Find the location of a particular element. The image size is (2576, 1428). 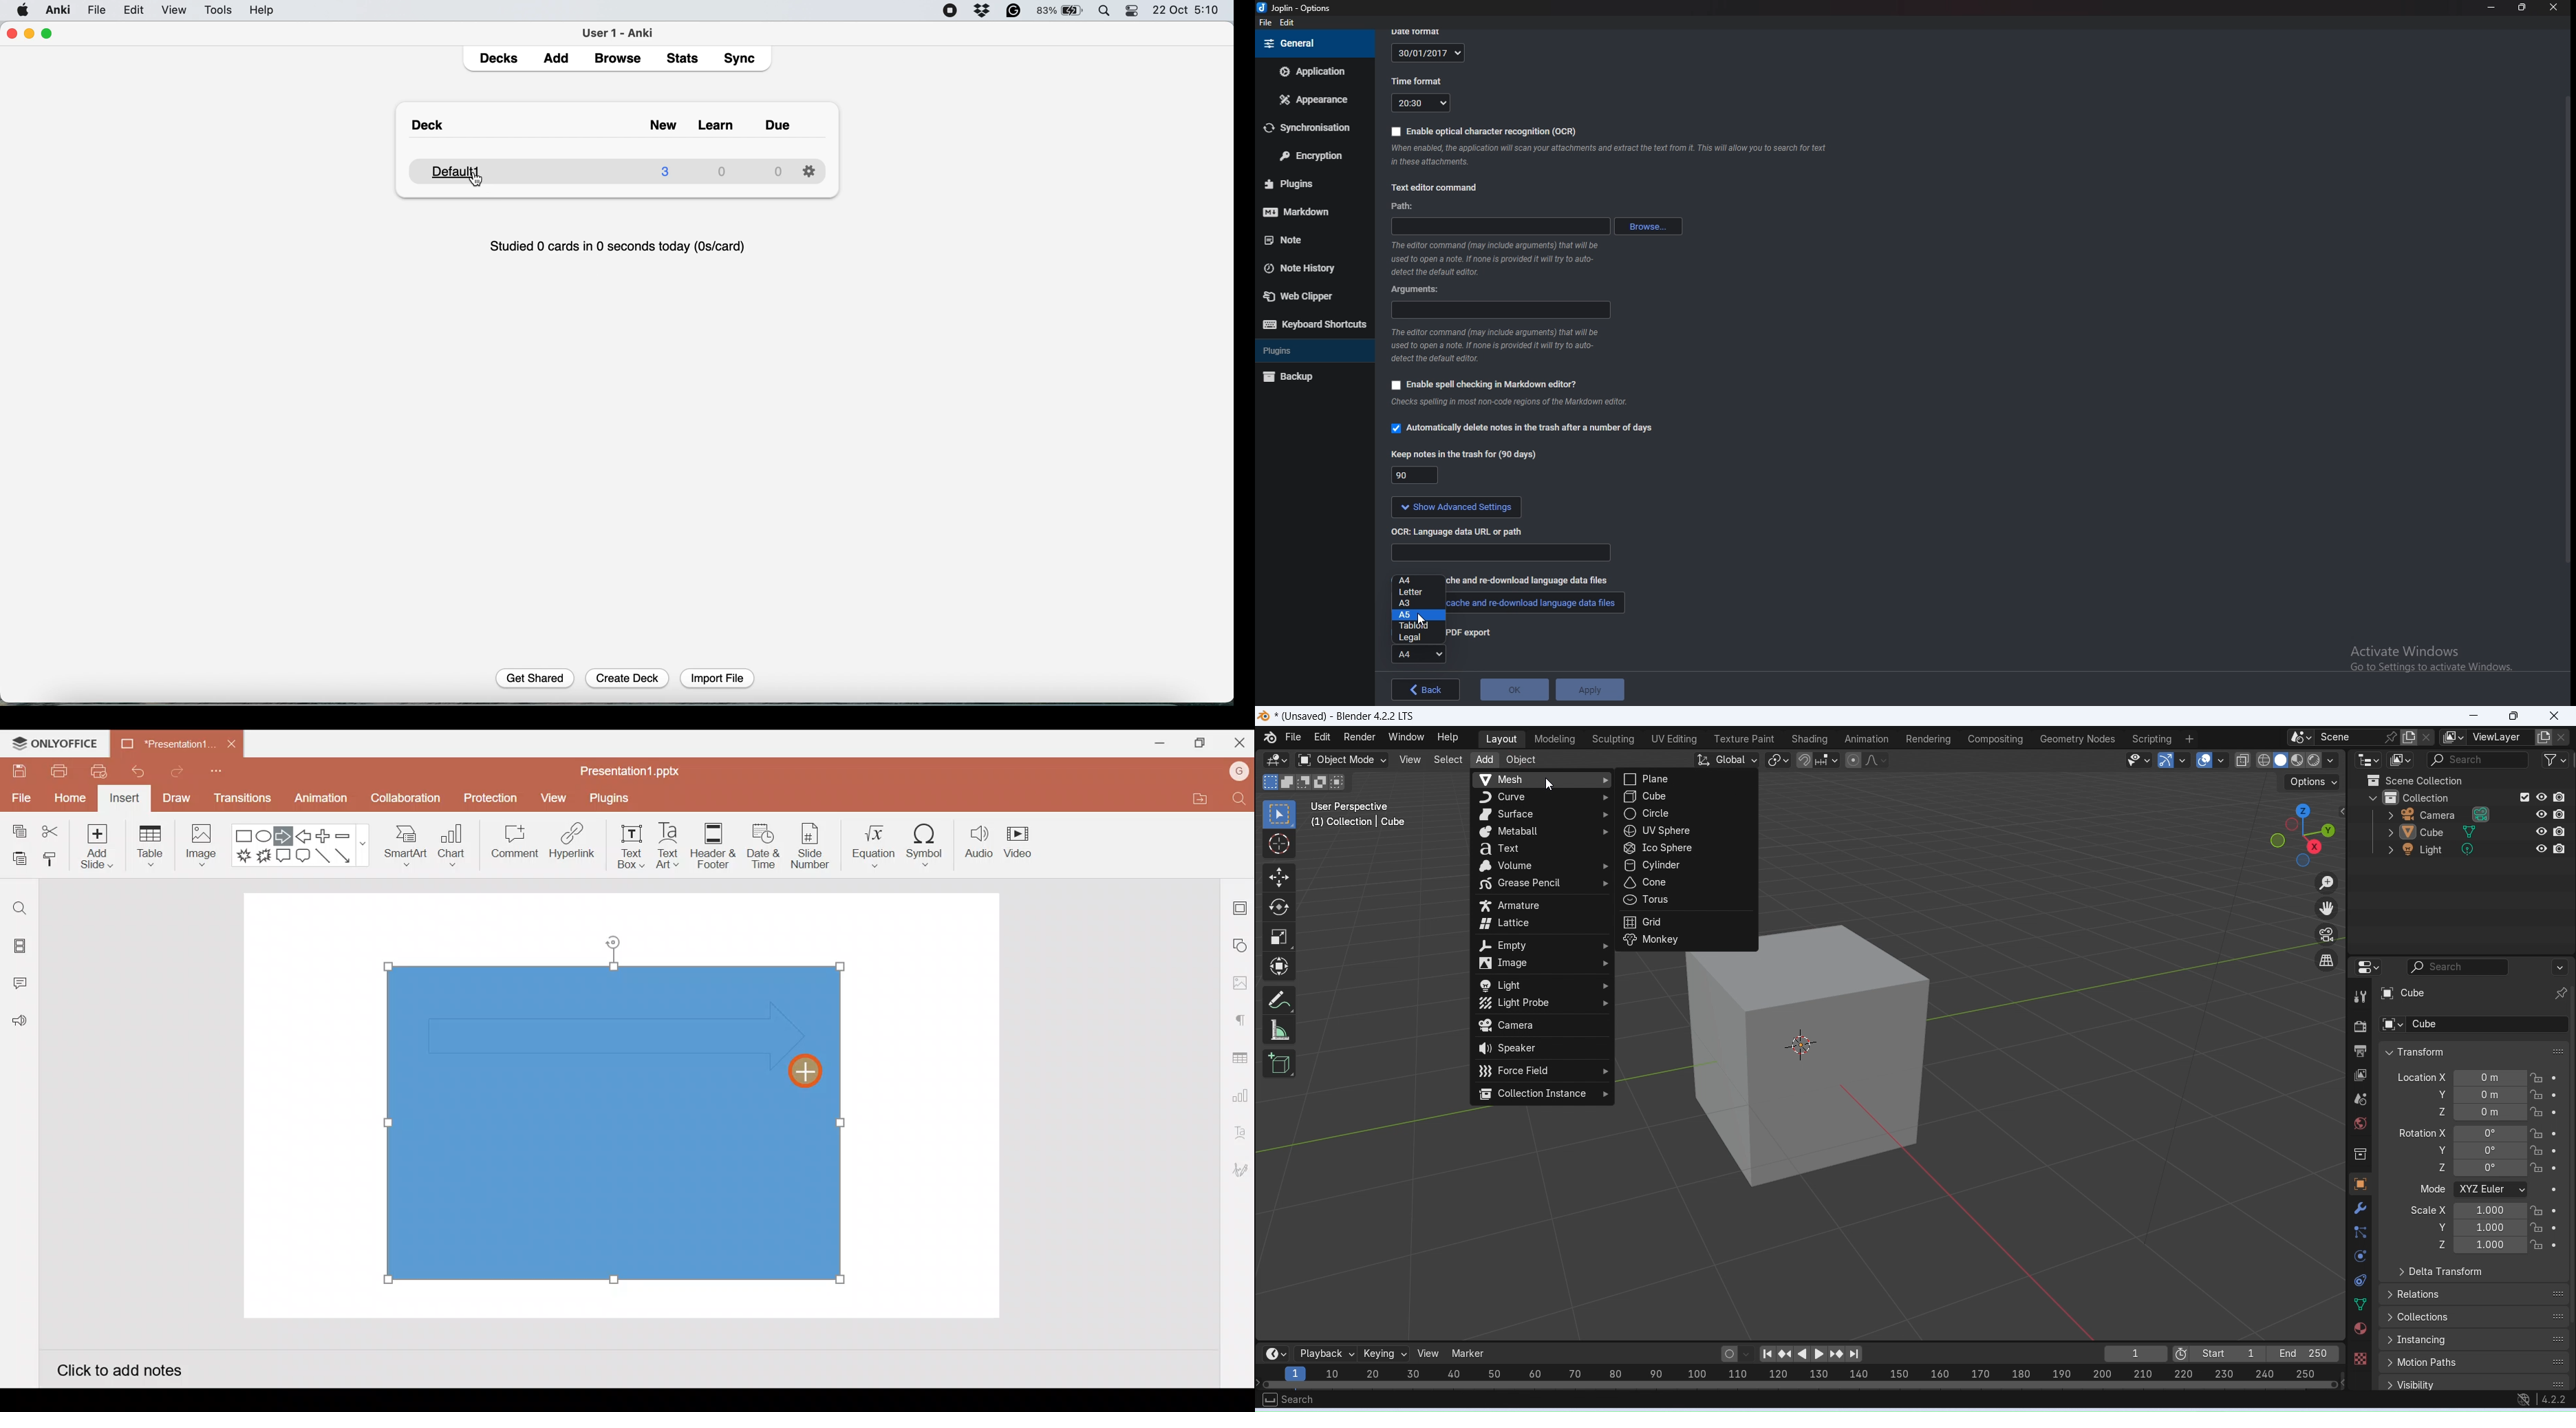

Collection layer is located at coordinates (2467, 797).